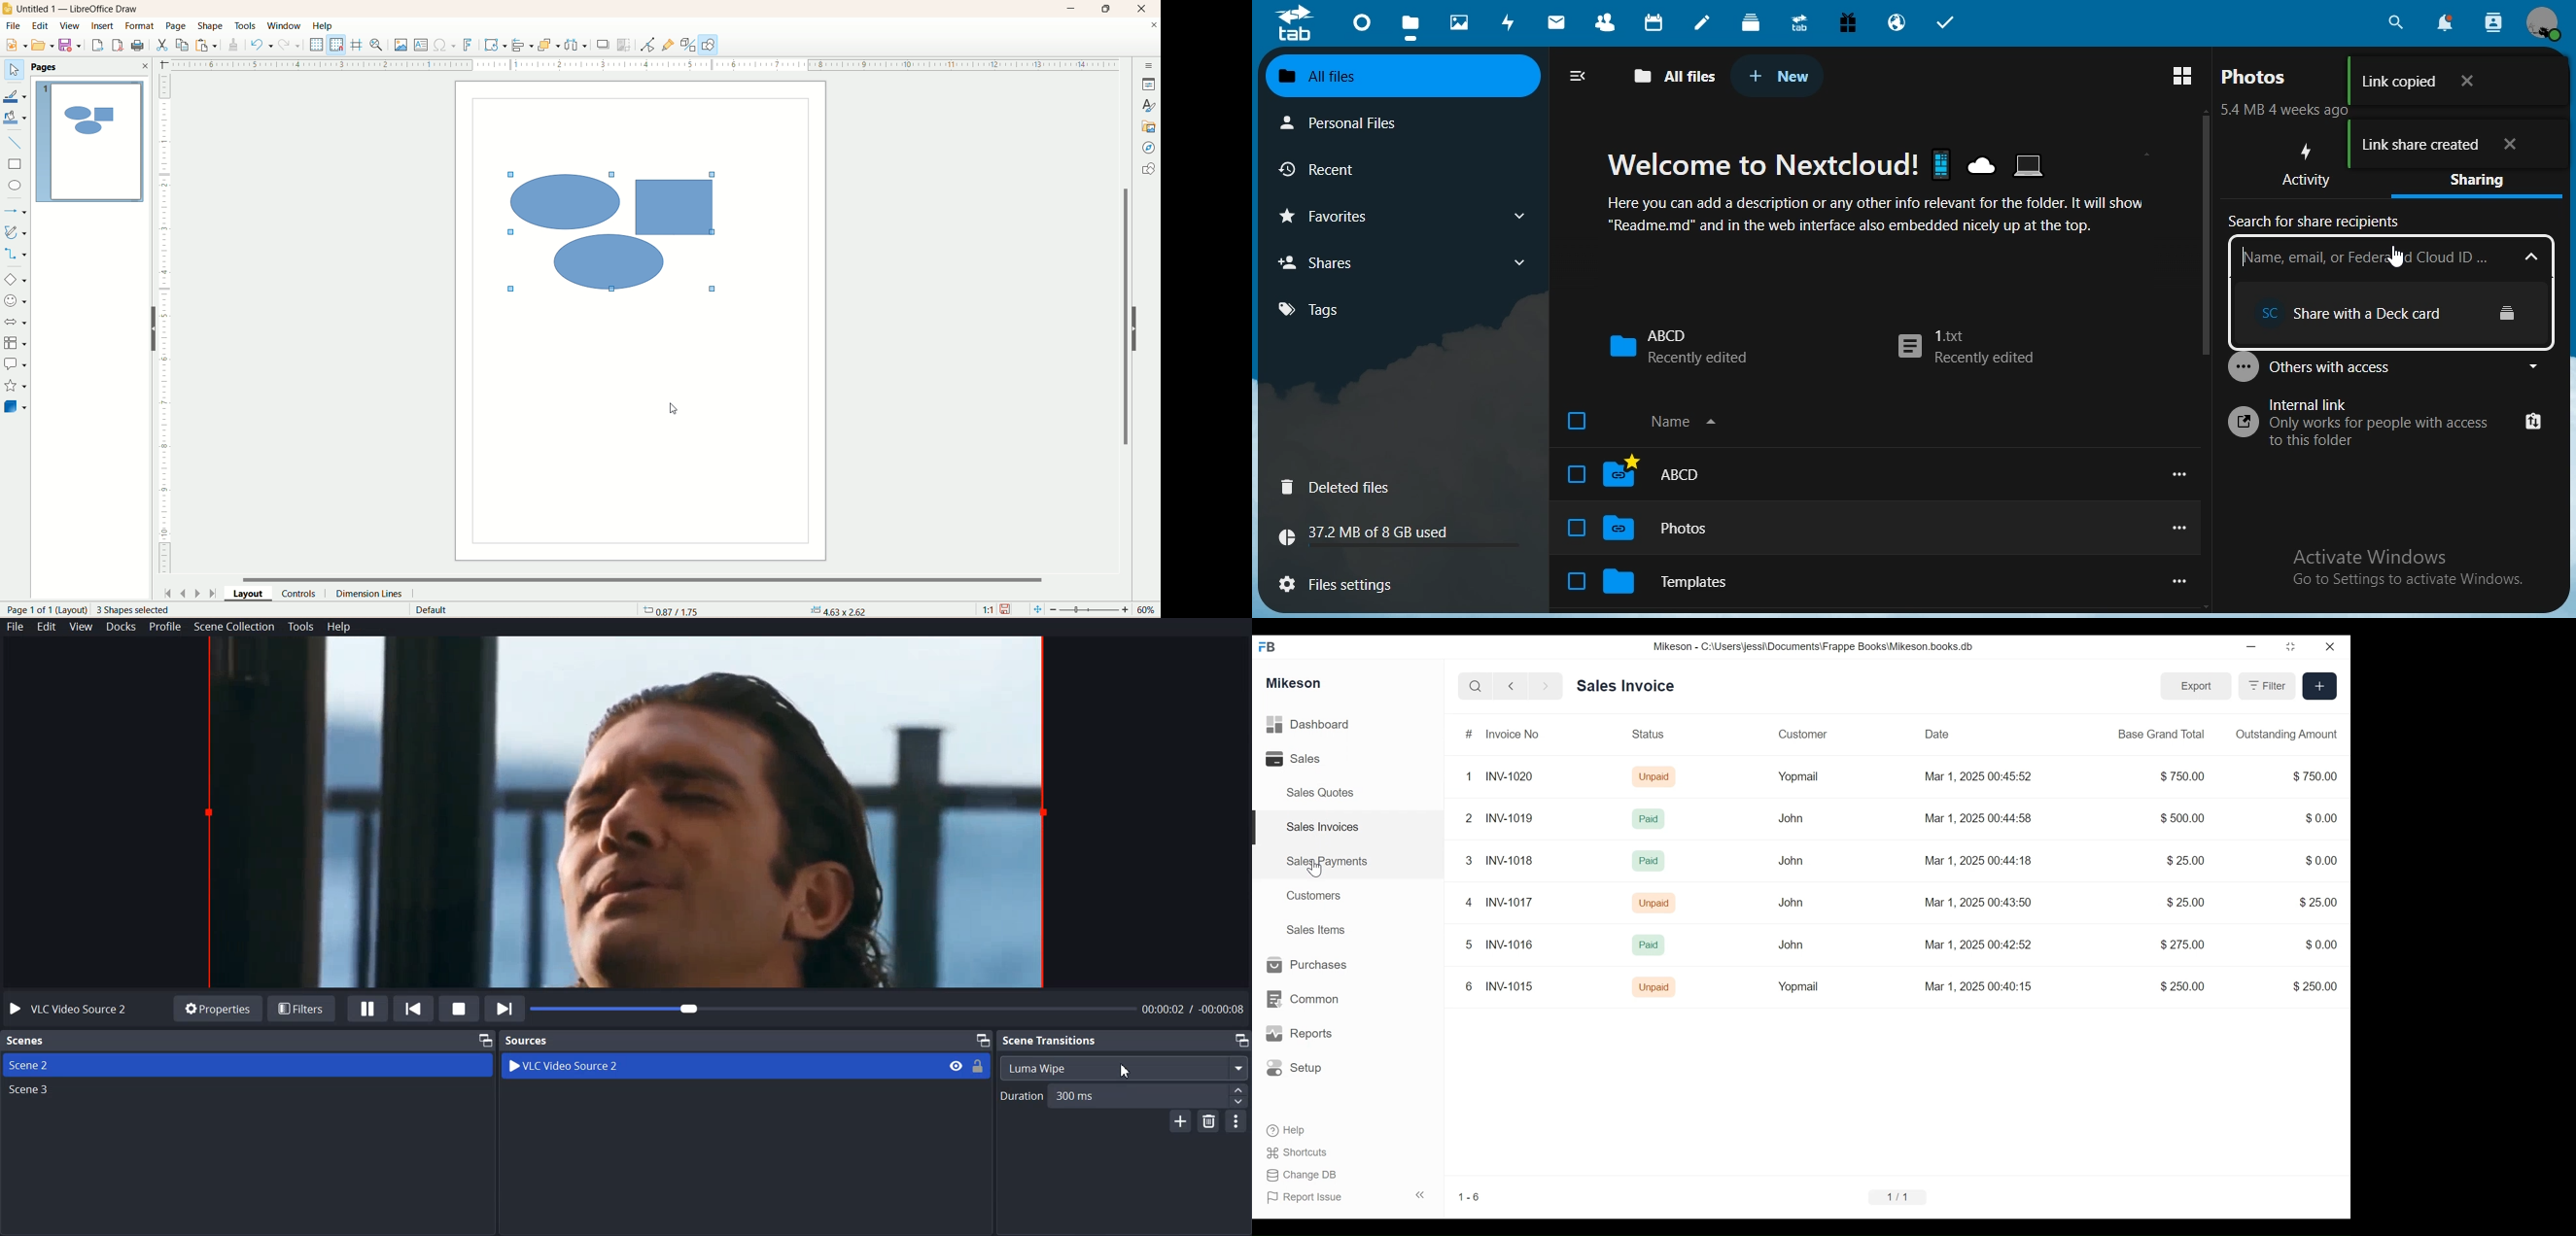  What do you see at coordinates (2317, 817) in the screenshot?
I see `0` at bounding box center [2317, 817].